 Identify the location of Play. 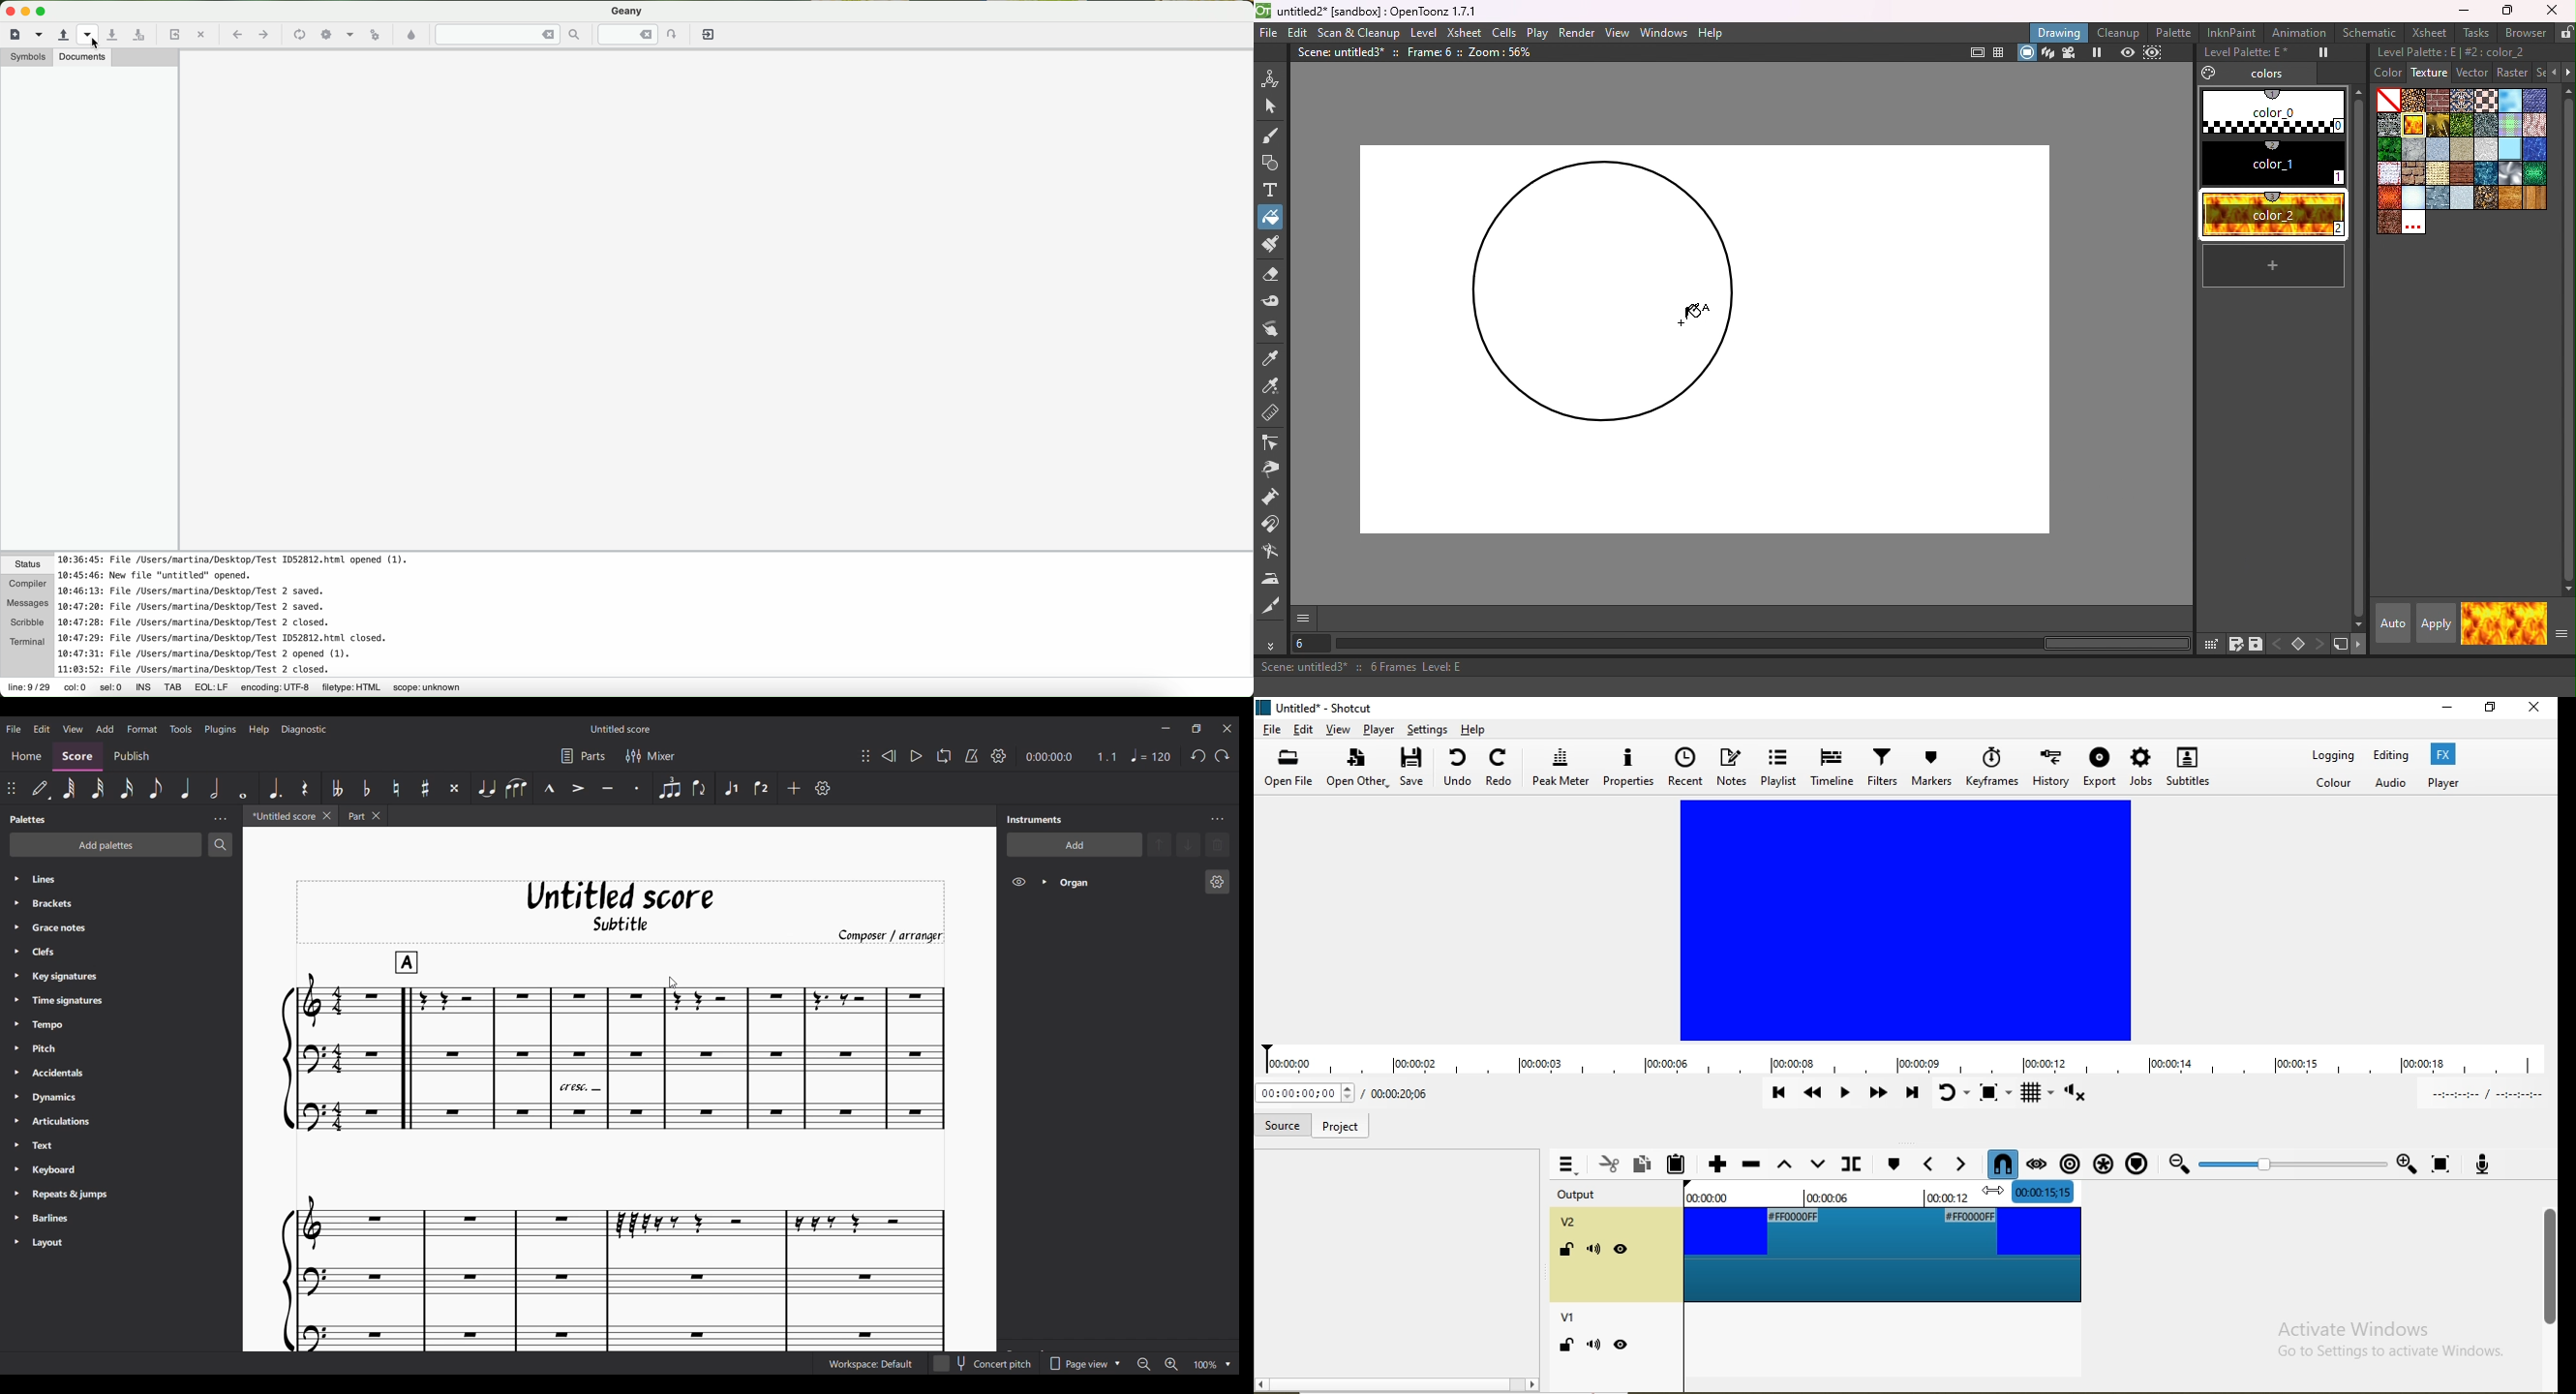
(916, 756).